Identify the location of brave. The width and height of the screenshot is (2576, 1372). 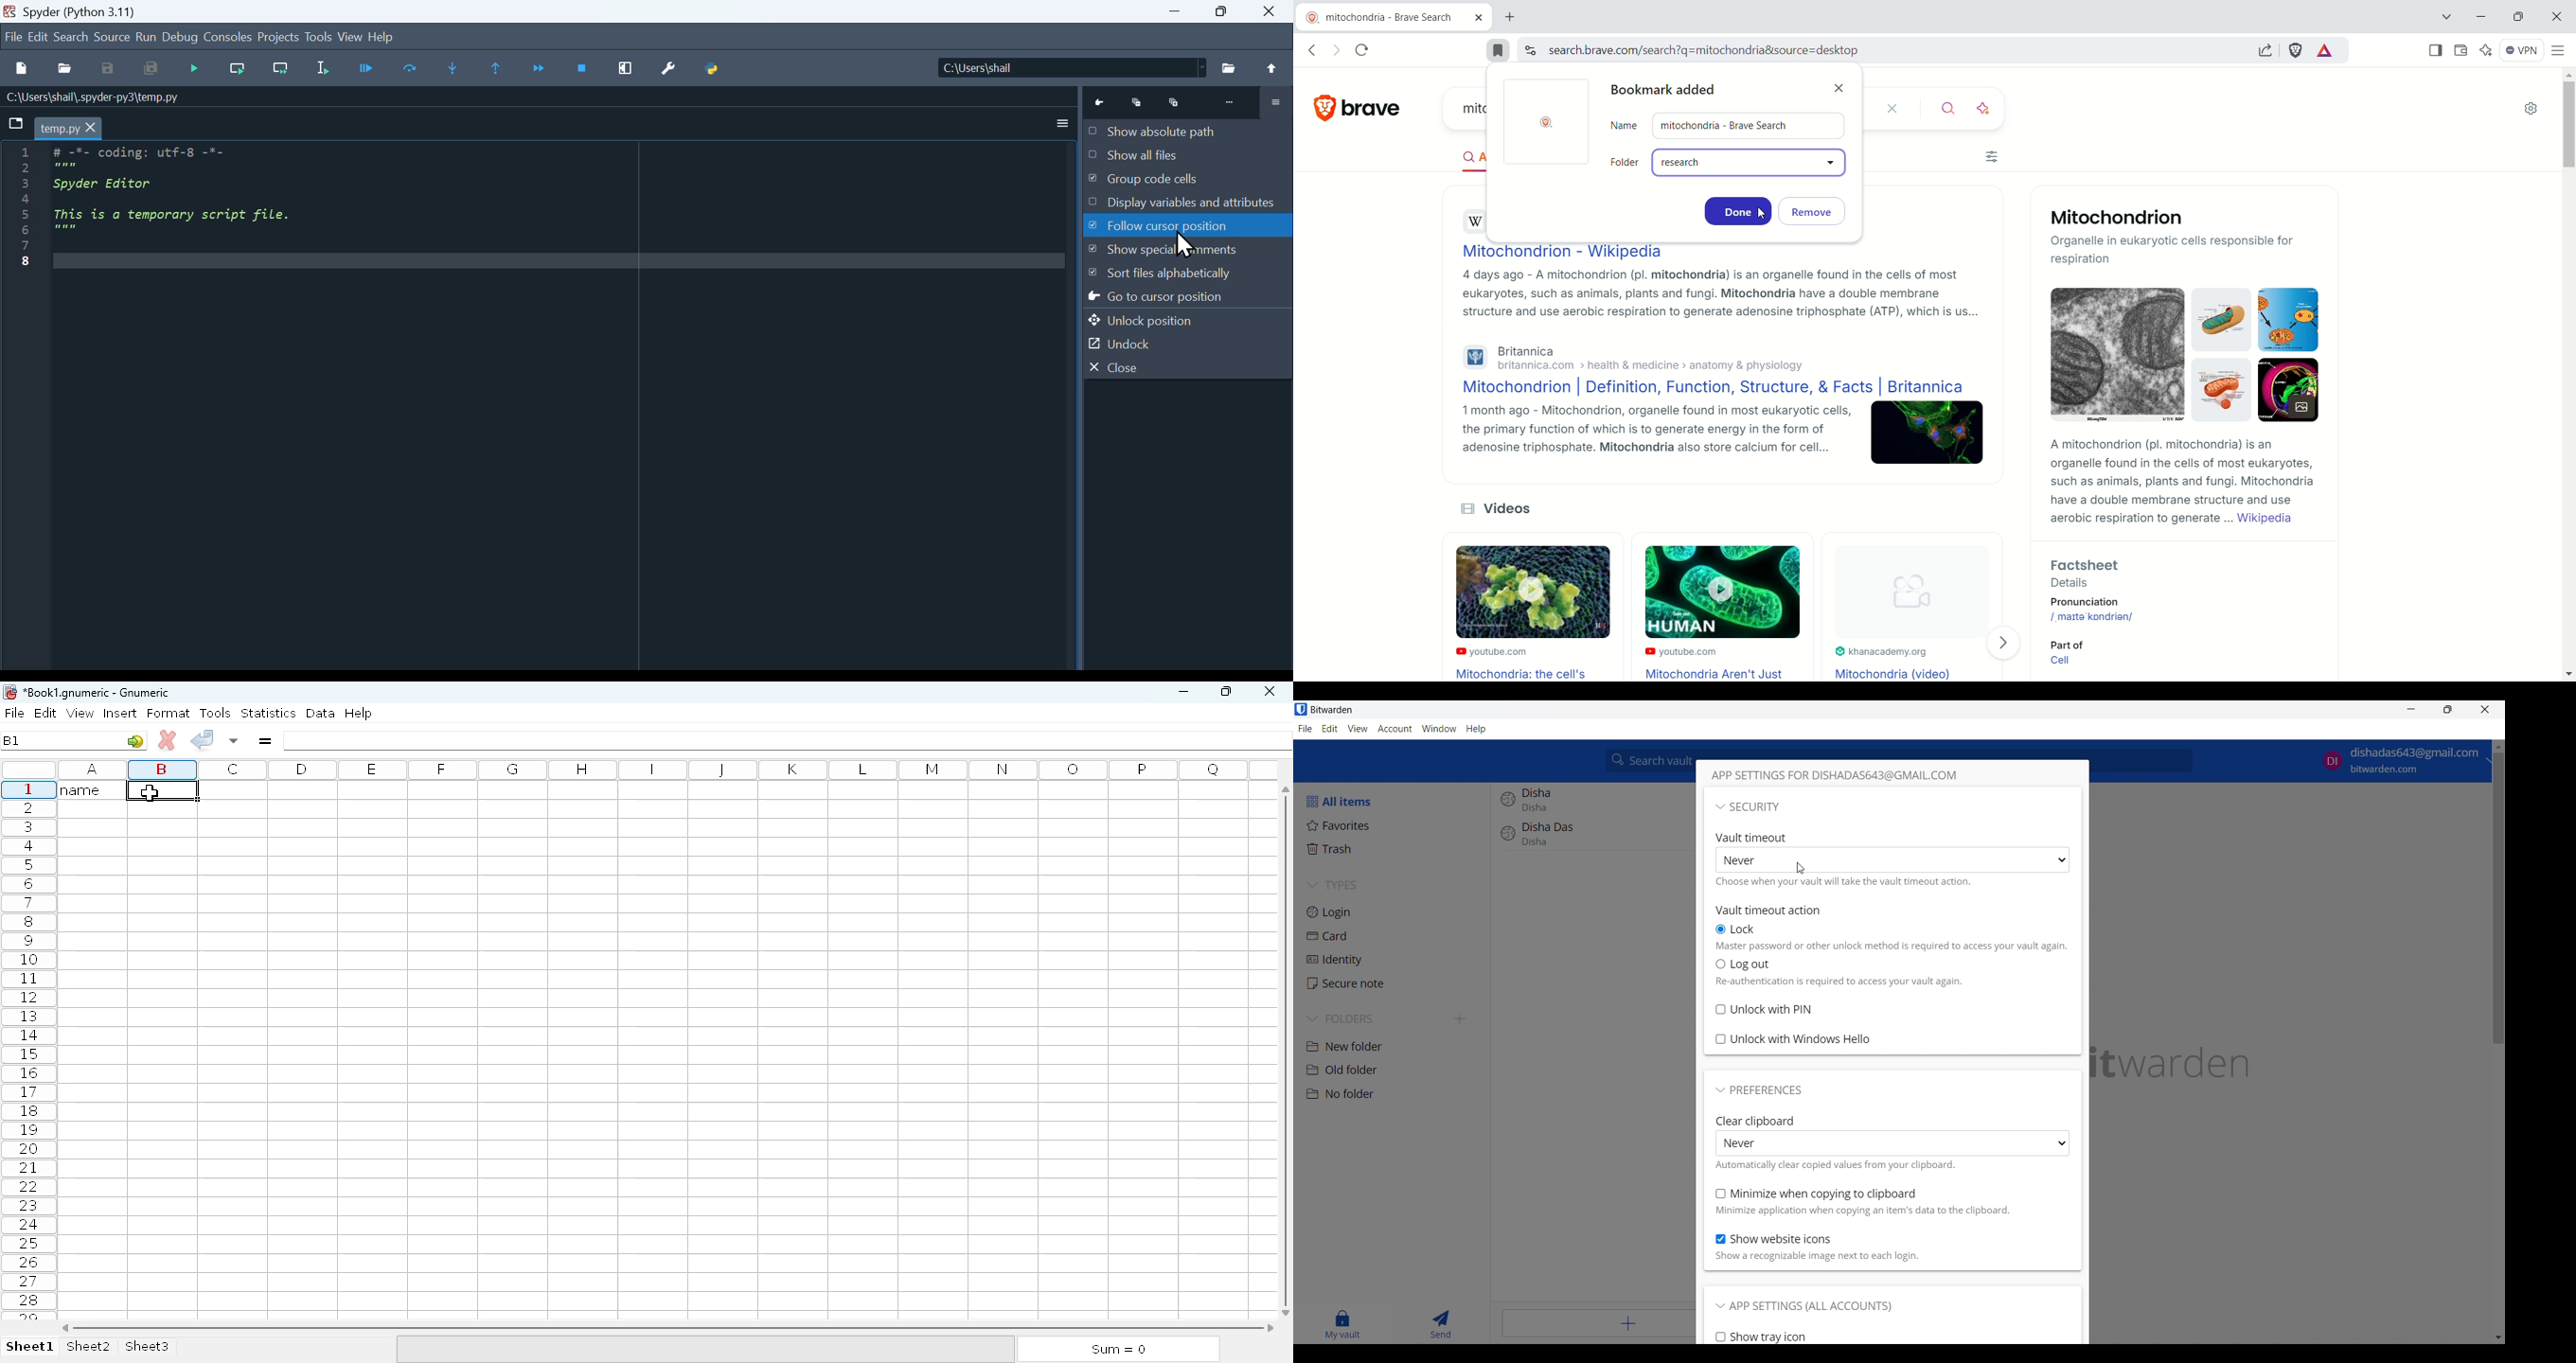
(1374, 105).